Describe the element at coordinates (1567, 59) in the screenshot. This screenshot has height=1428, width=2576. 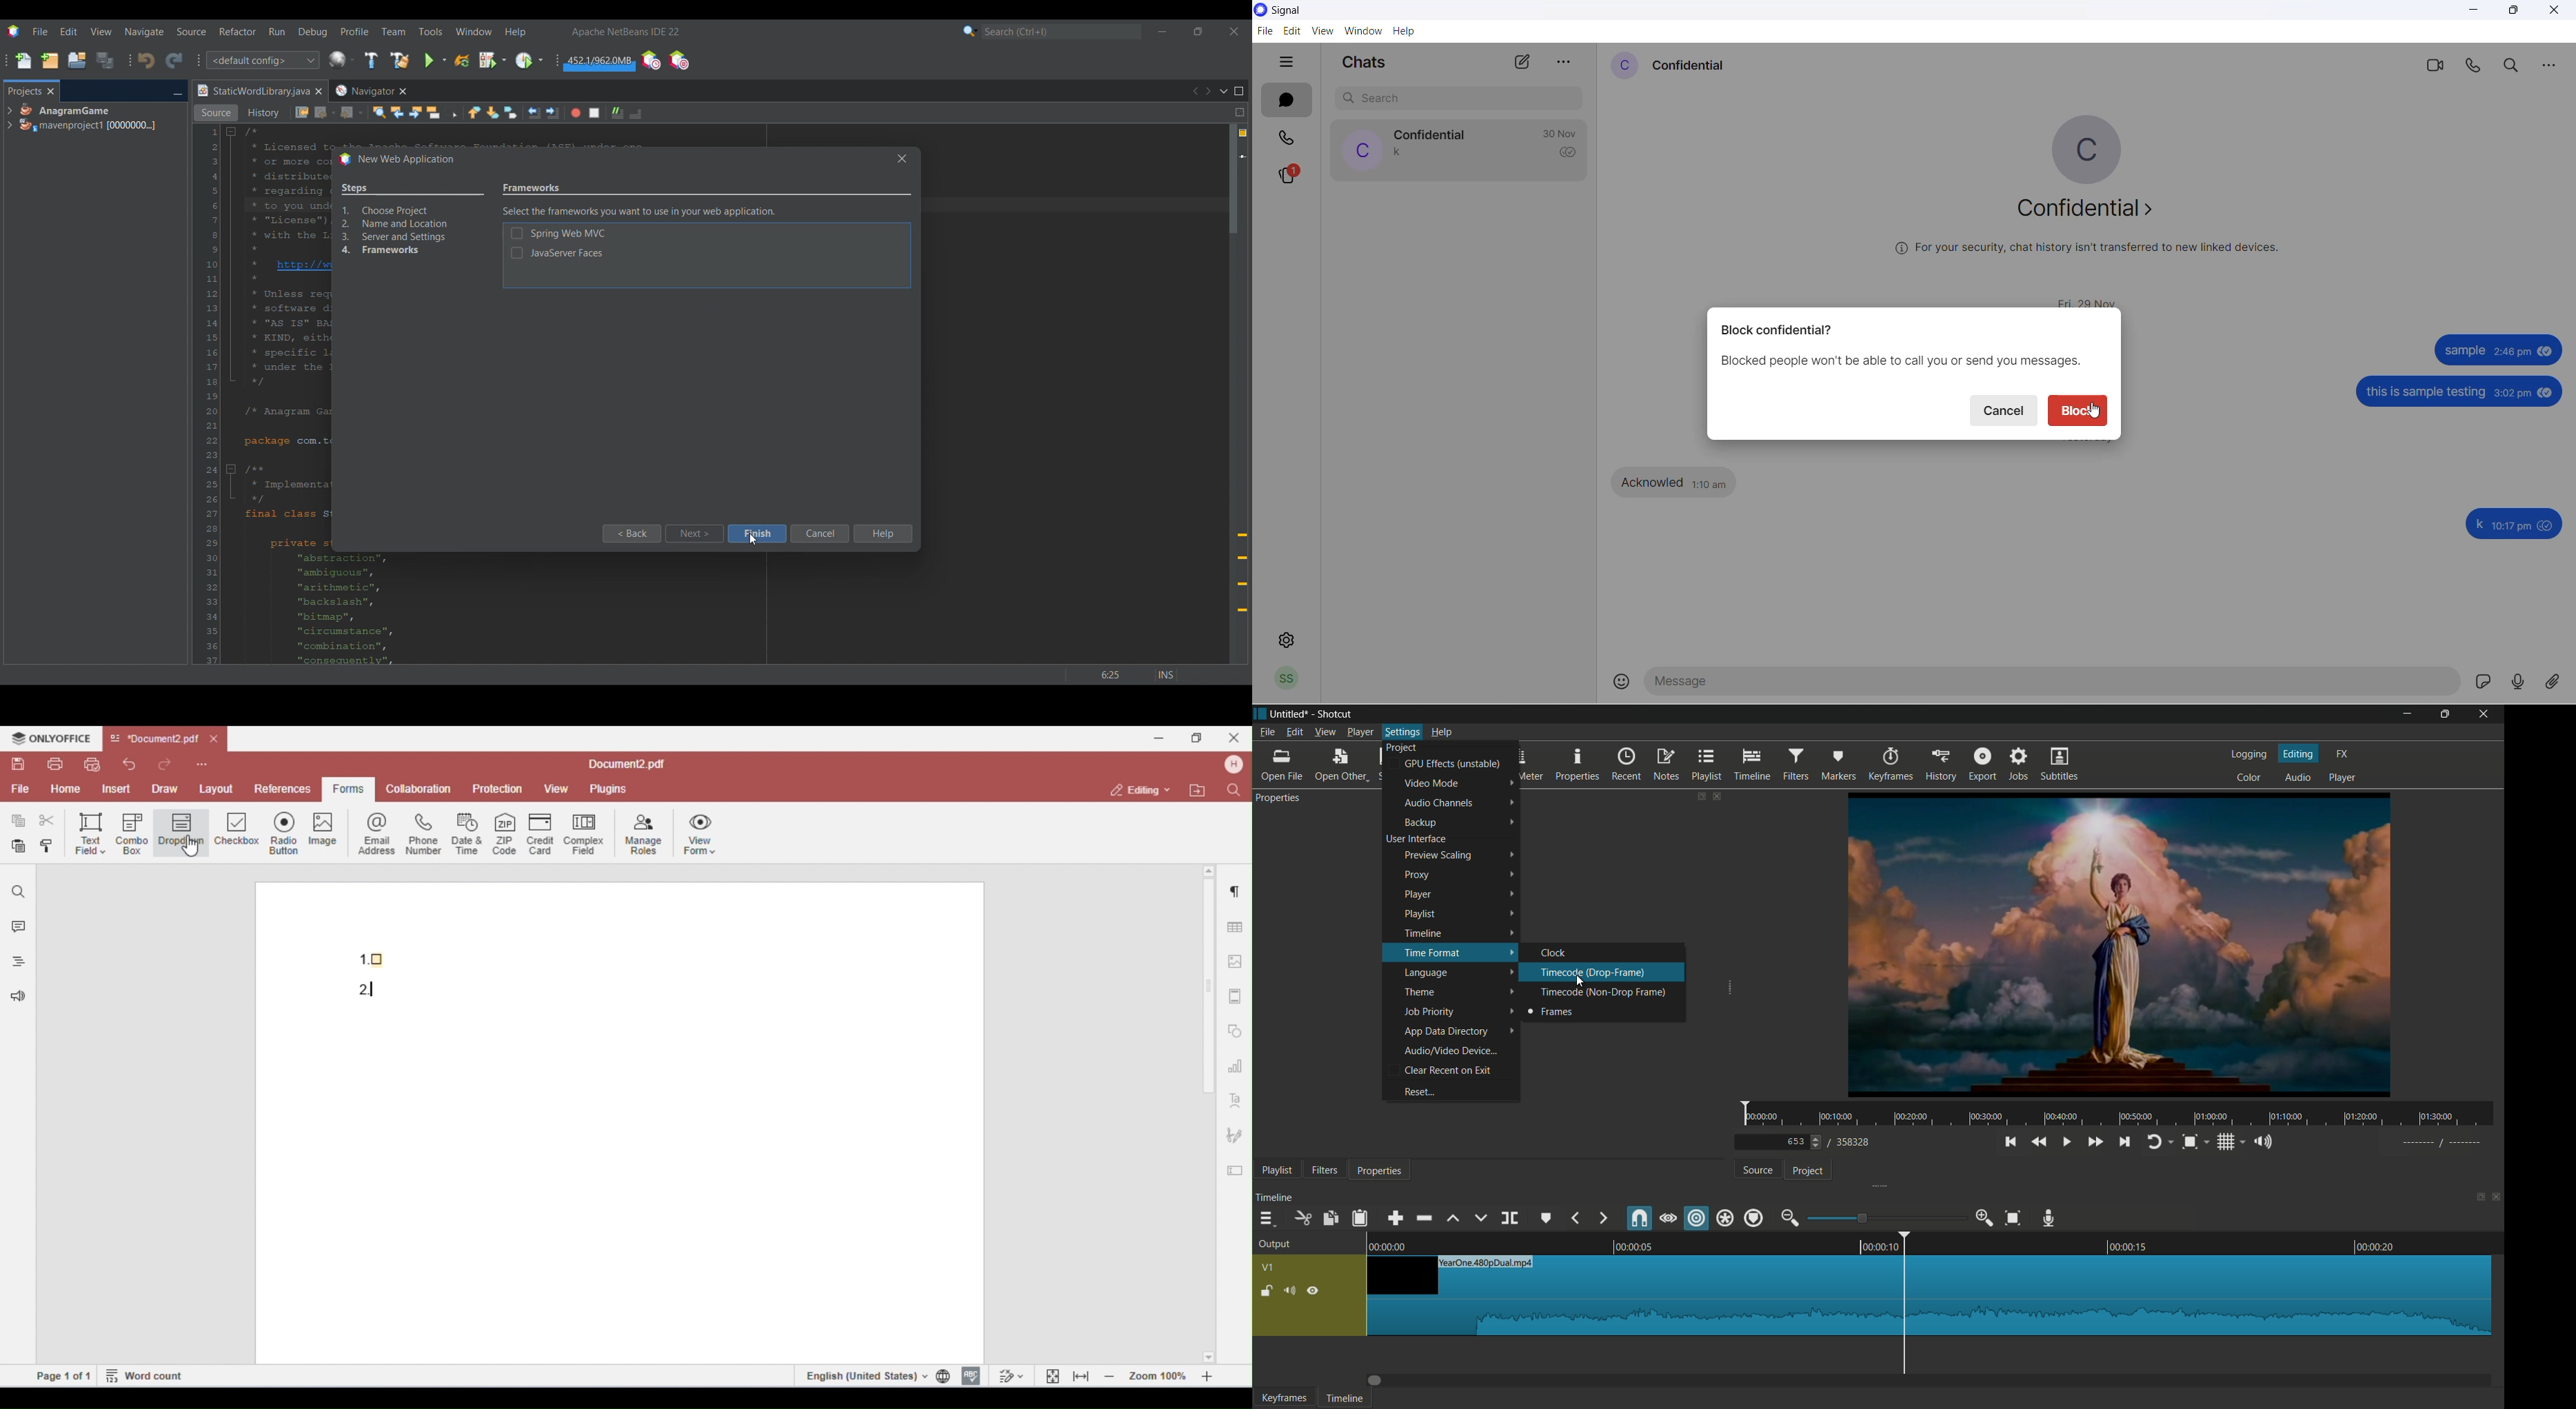
I see `more options` at that location.